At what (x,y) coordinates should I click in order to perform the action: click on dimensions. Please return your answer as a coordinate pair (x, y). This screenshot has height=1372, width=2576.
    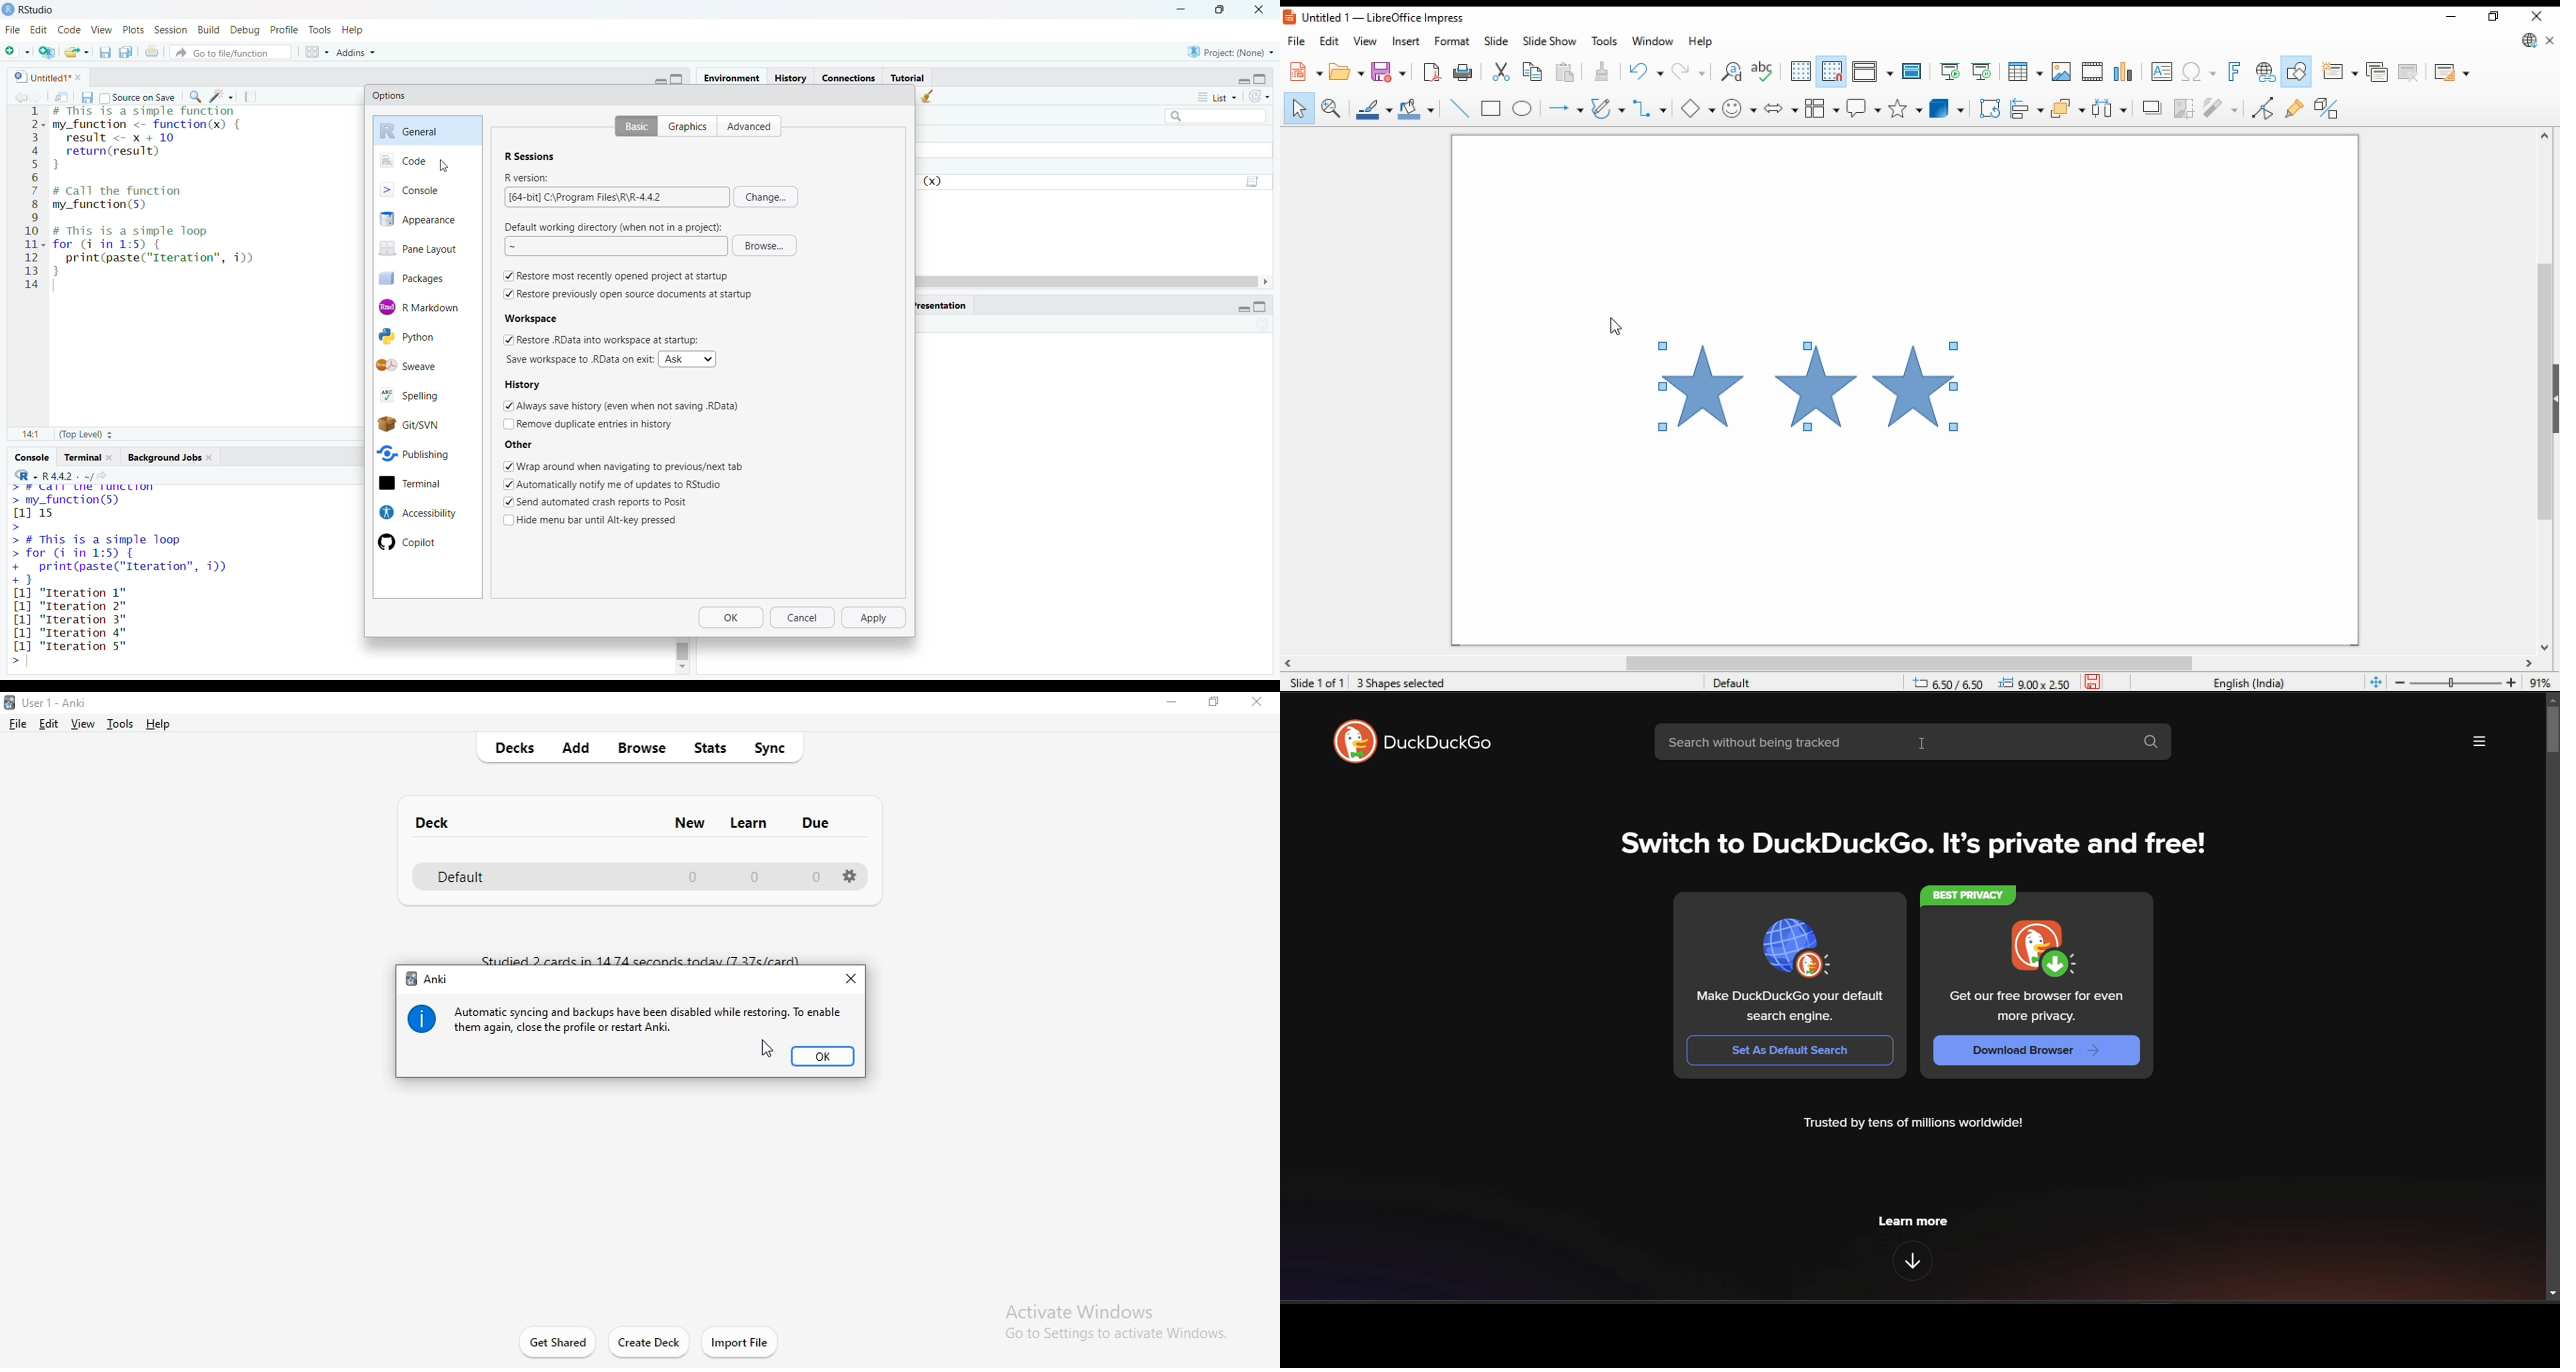
    Looking at the image, I should click on (1990, 681).